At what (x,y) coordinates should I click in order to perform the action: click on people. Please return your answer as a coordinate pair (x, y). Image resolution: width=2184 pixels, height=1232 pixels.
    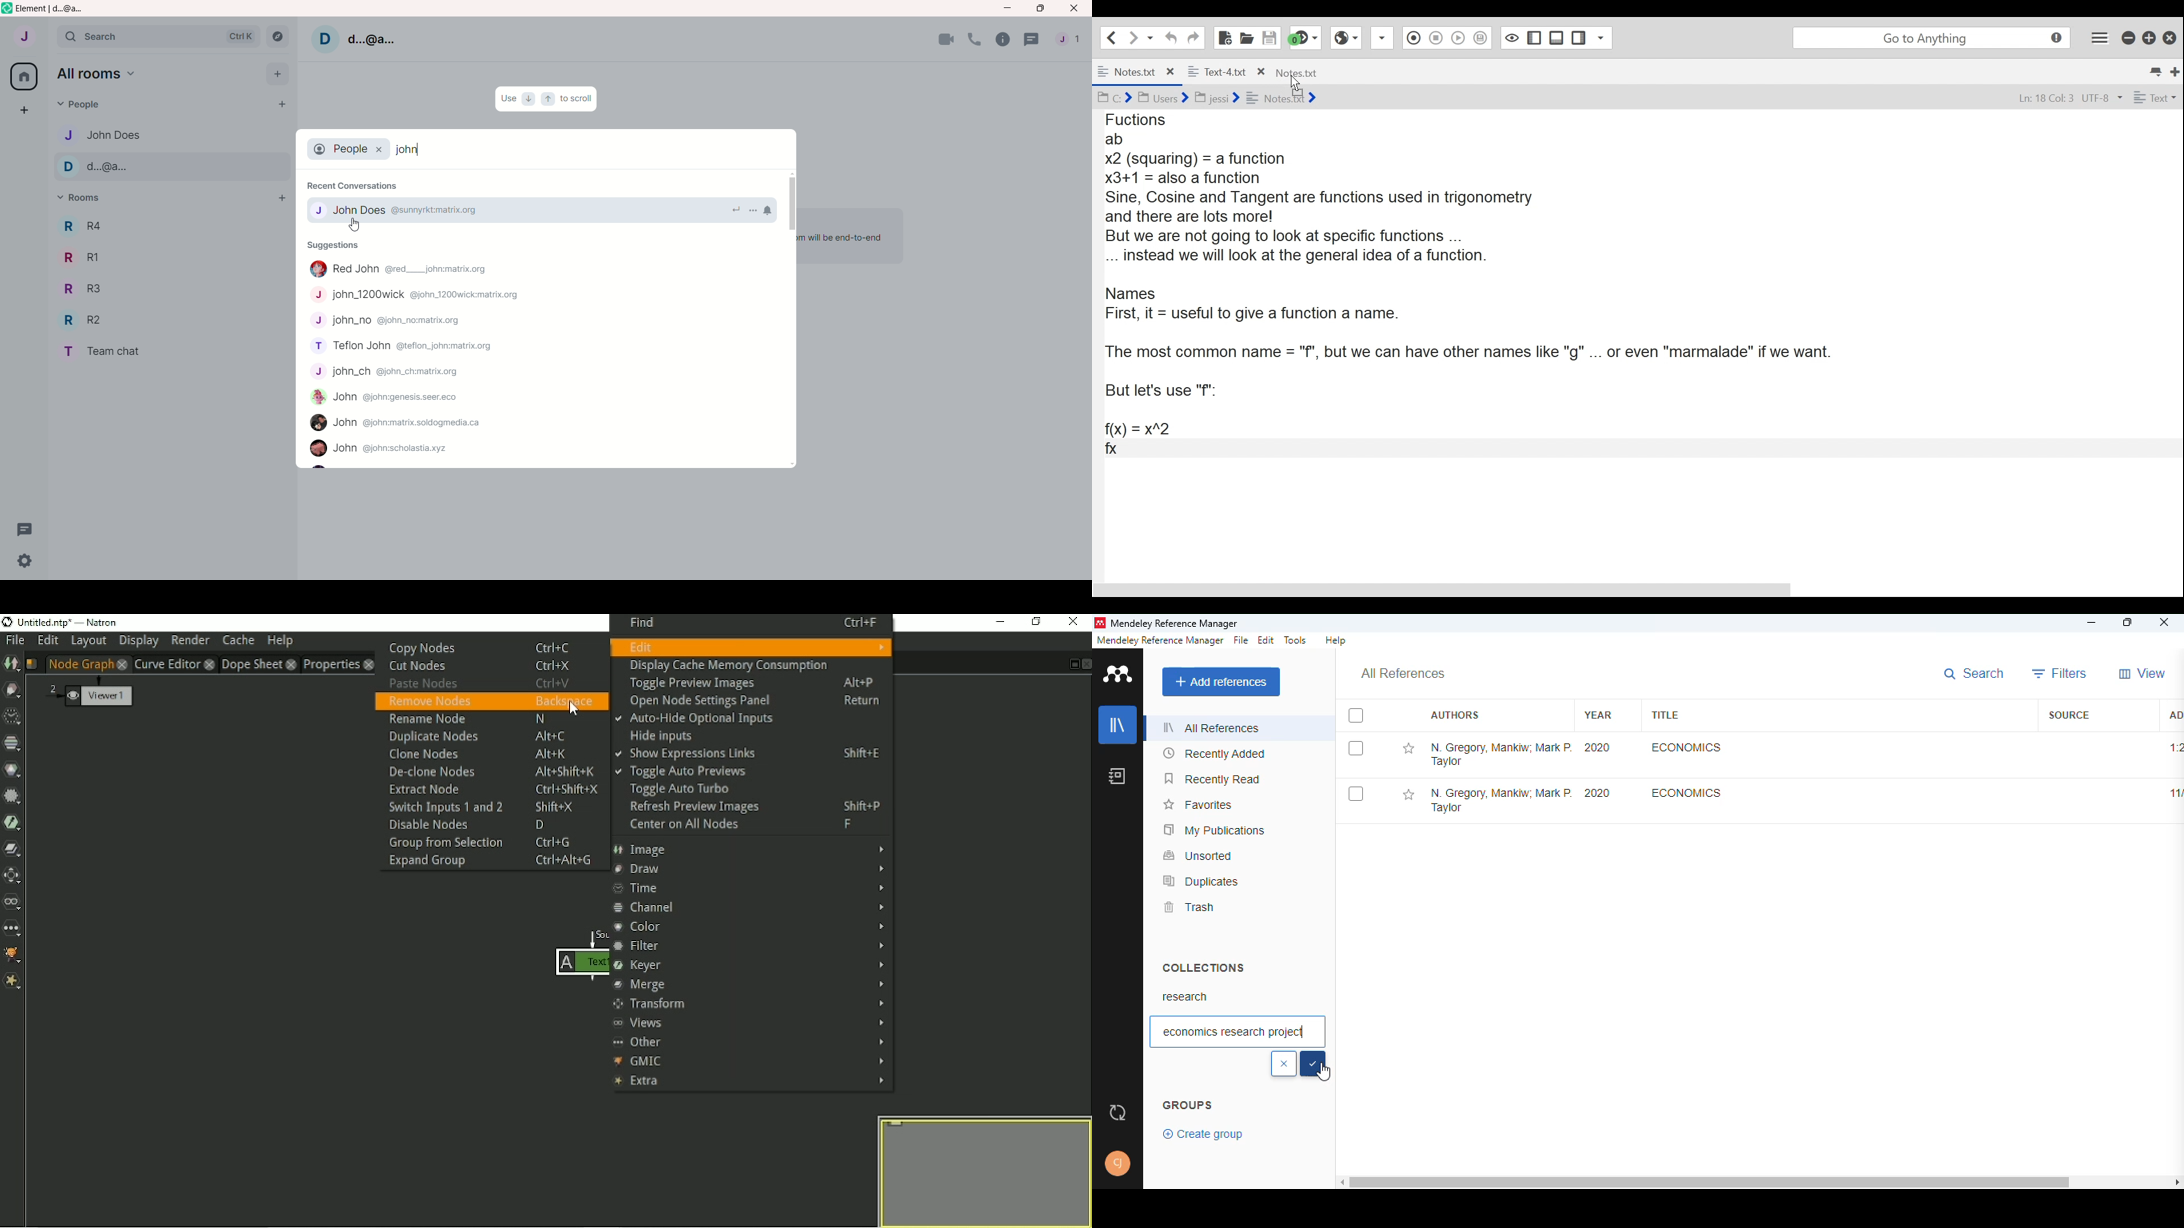
    Looking at the image, I should click on (1072, 42).